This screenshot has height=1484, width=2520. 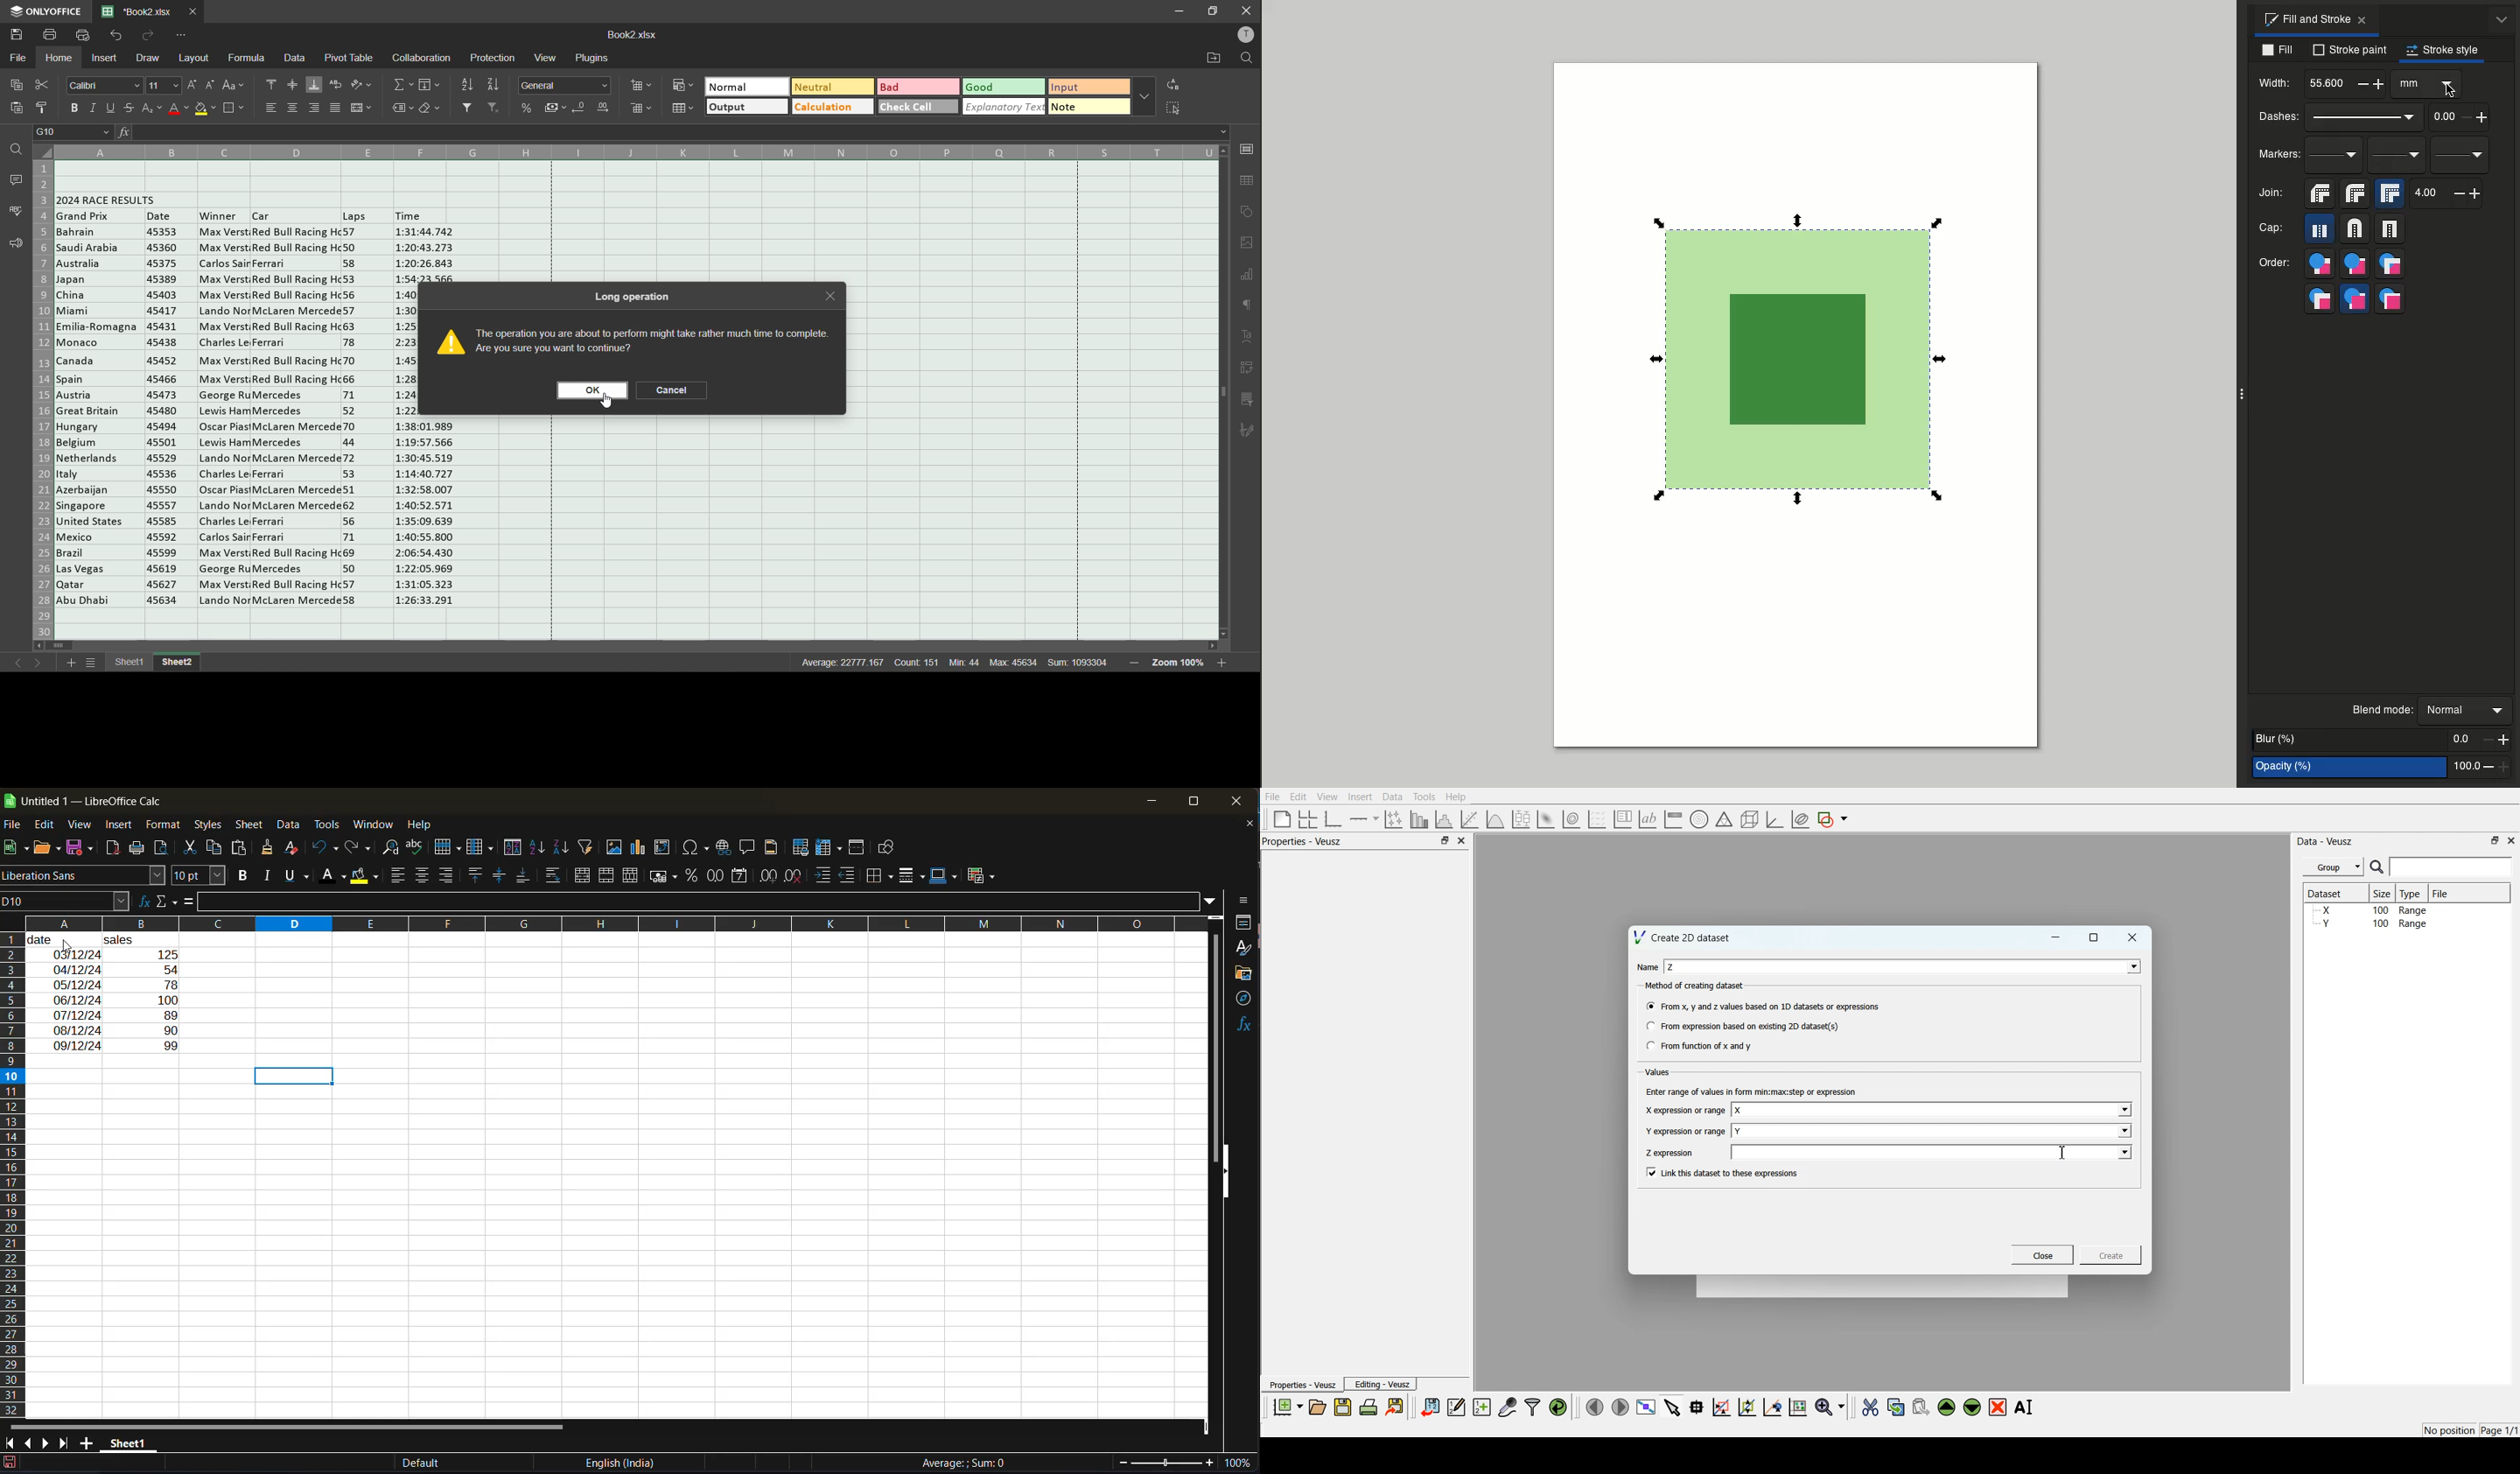 What do you see at coordinates (365, 877) in the screenshot?
I see `background color` at bounding box center [365, 877].